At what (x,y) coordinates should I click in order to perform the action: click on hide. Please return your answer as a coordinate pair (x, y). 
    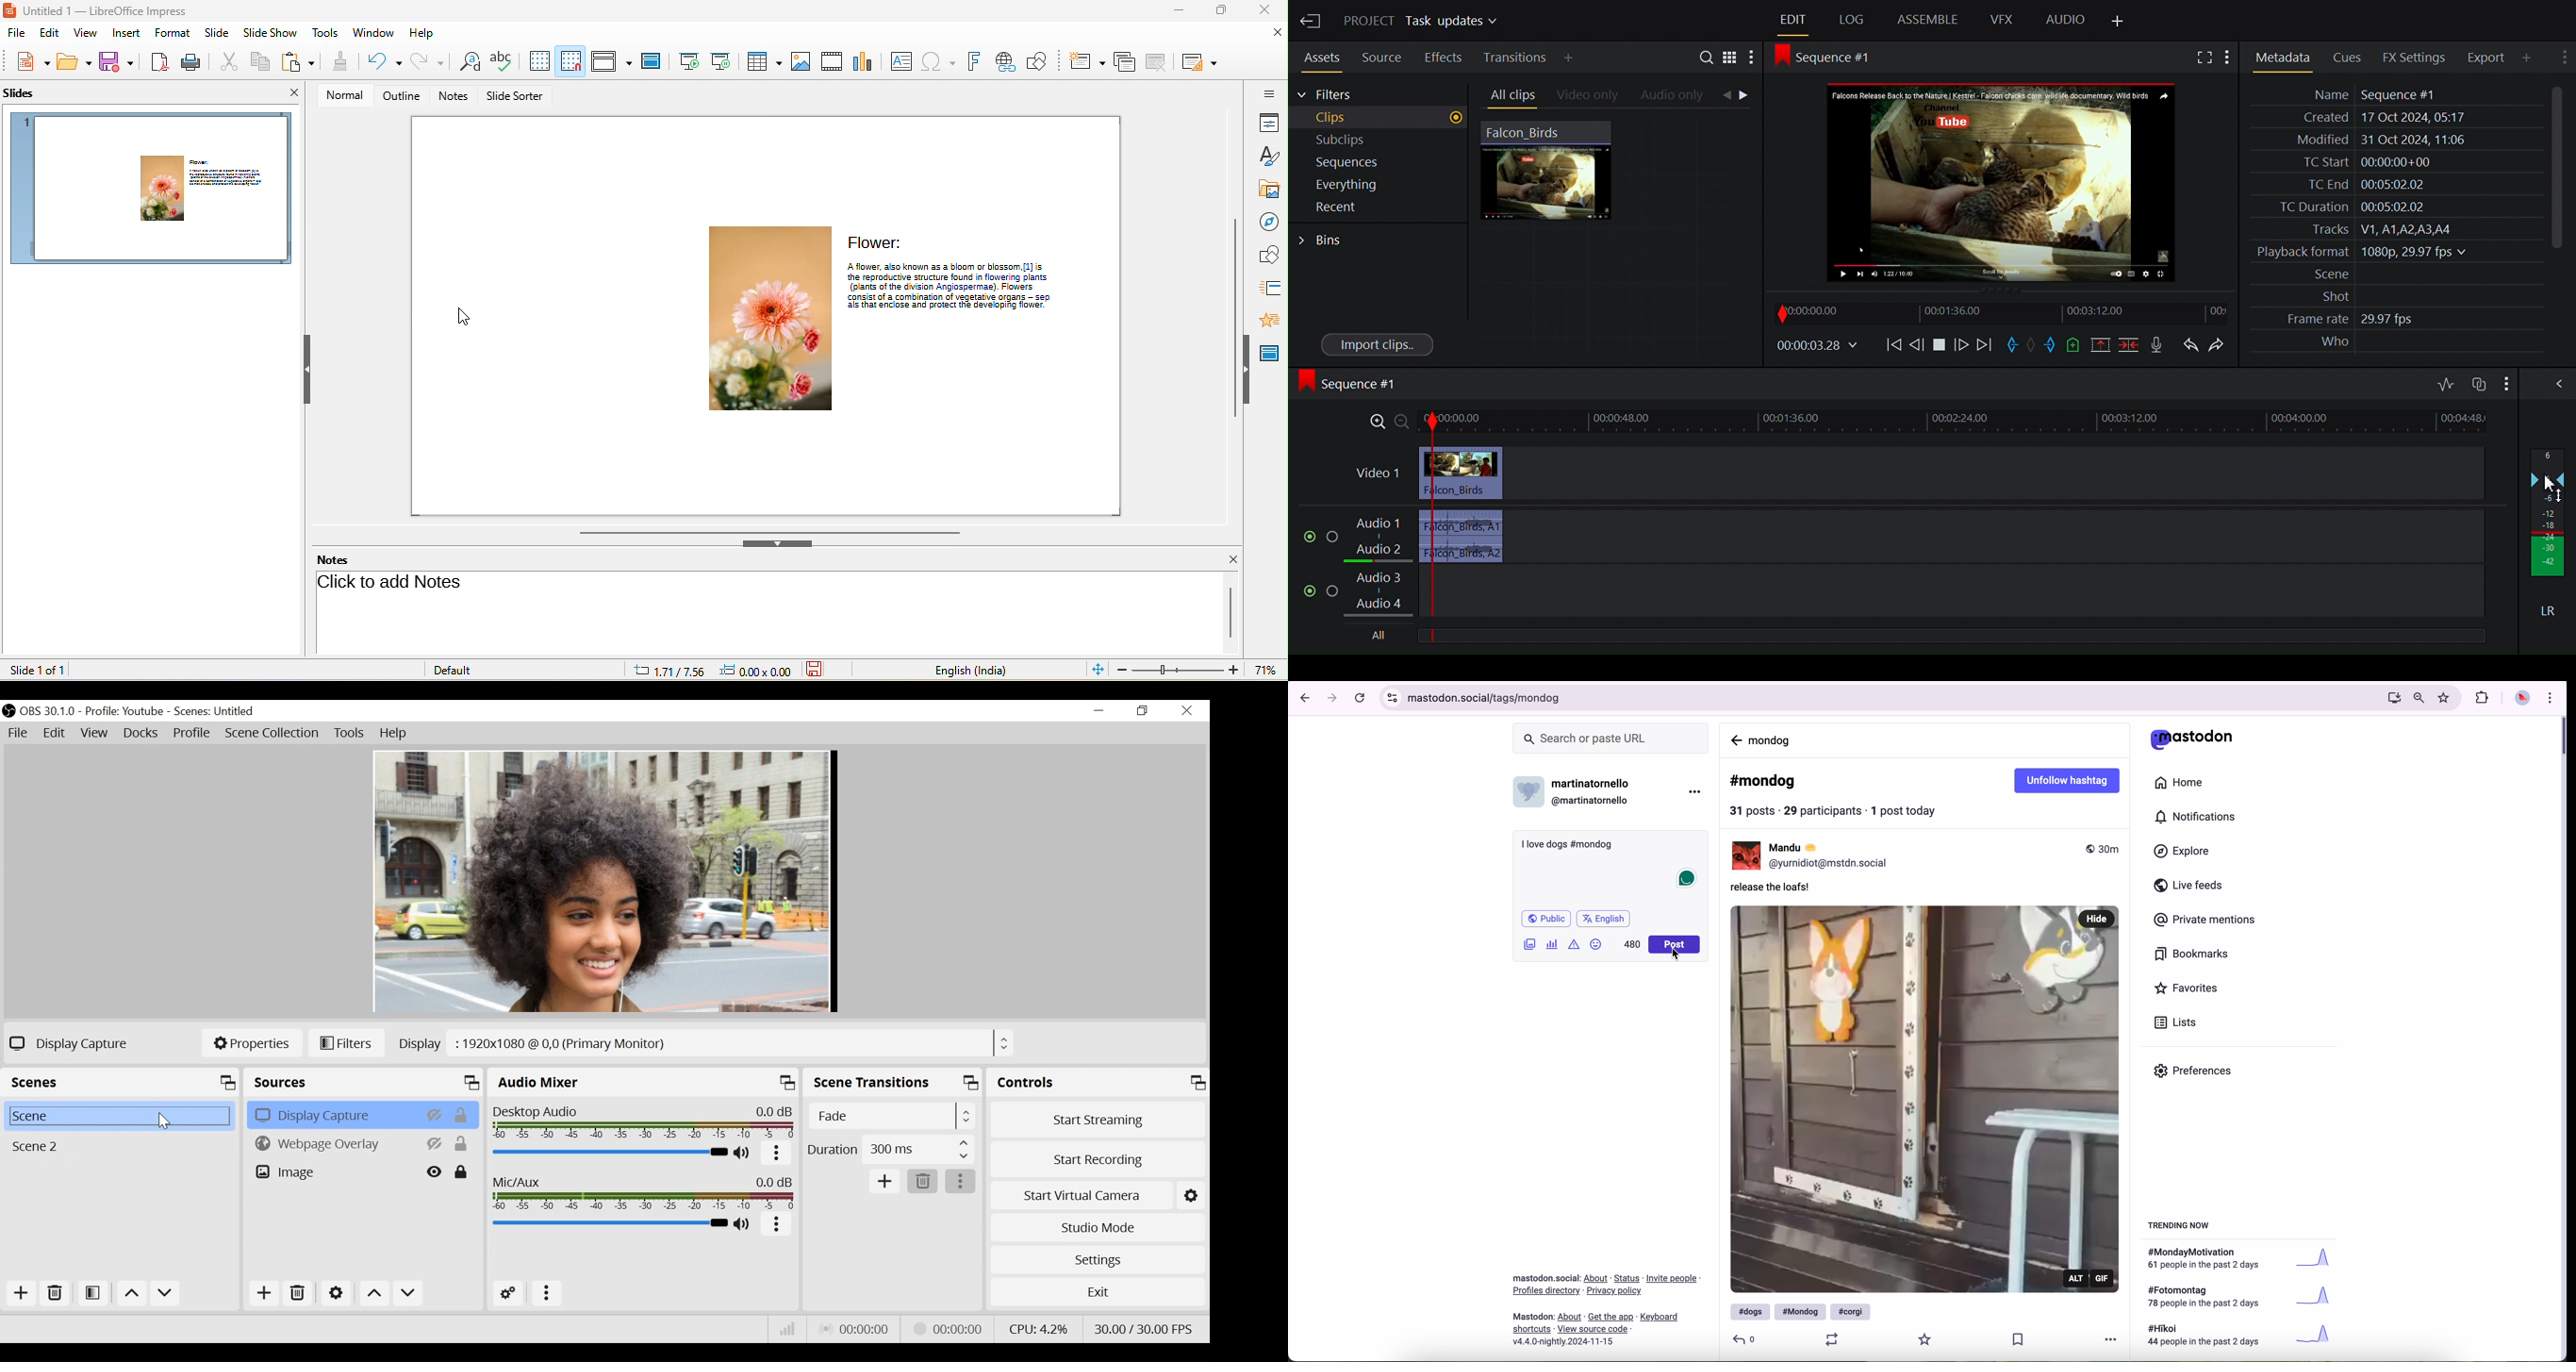
    Looking at the image, I should click on (2098, 917).